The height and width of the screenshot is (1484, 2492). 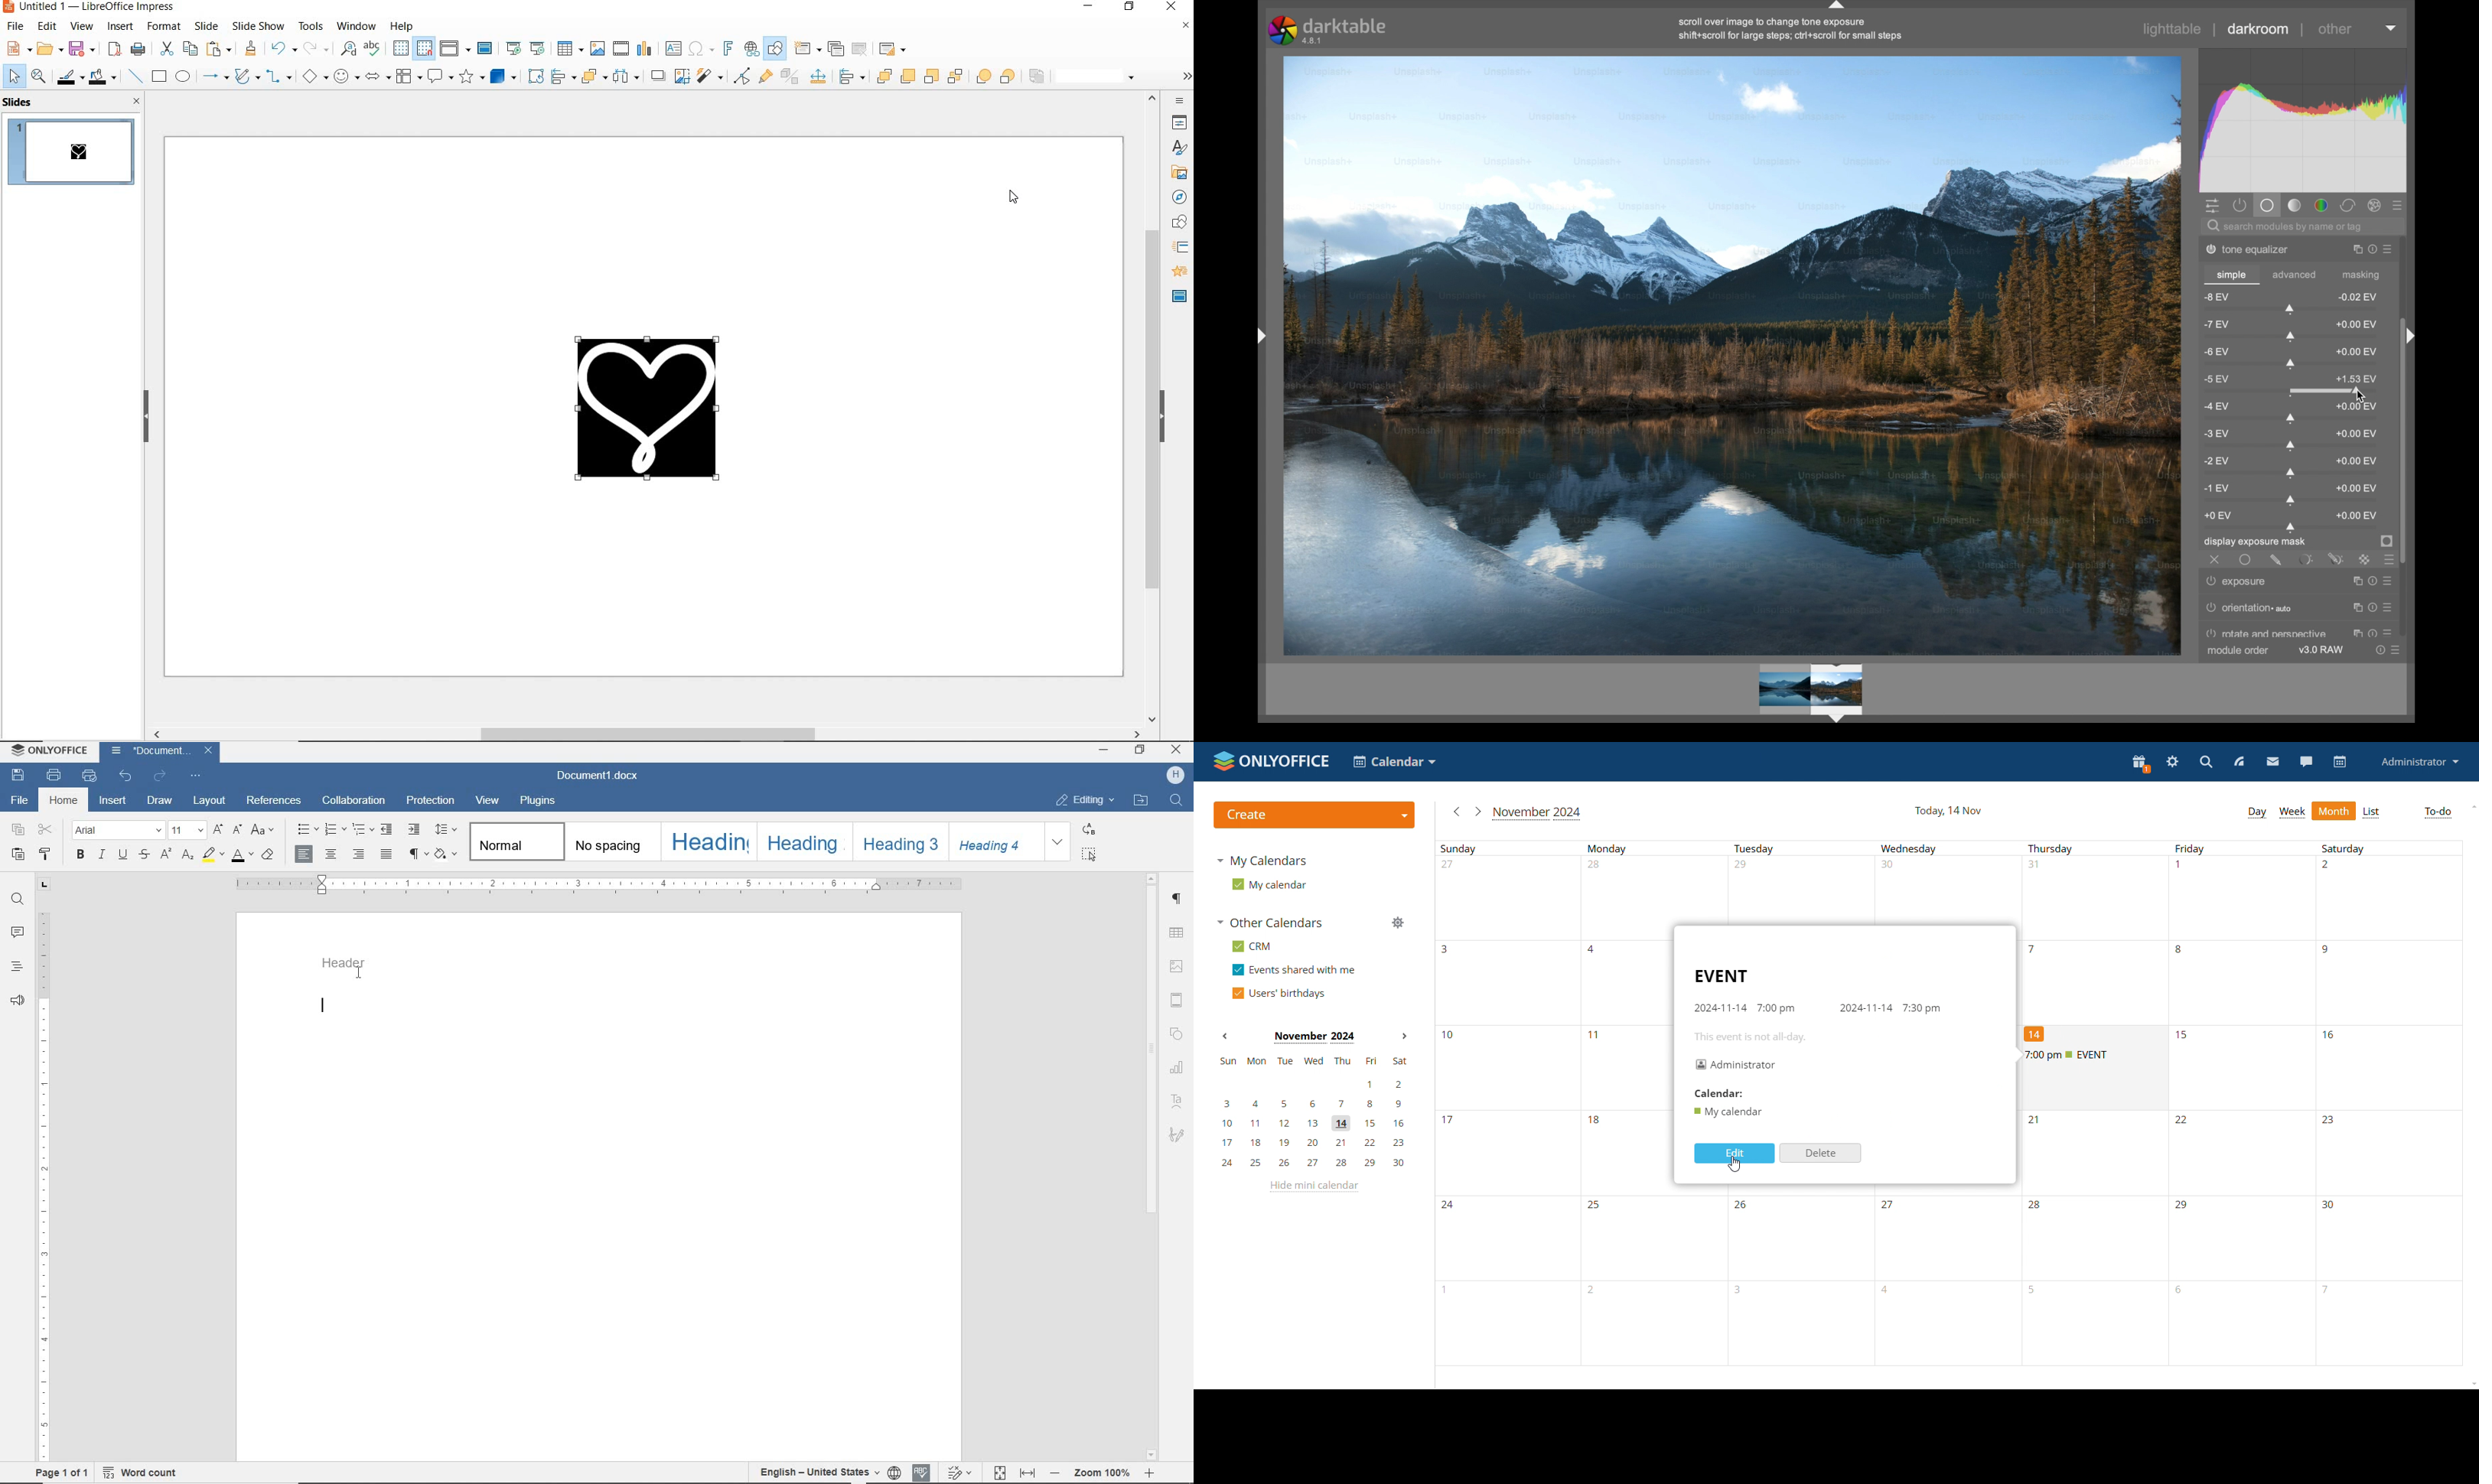 I want to click on STYLES, so click(x=1181, y=245).